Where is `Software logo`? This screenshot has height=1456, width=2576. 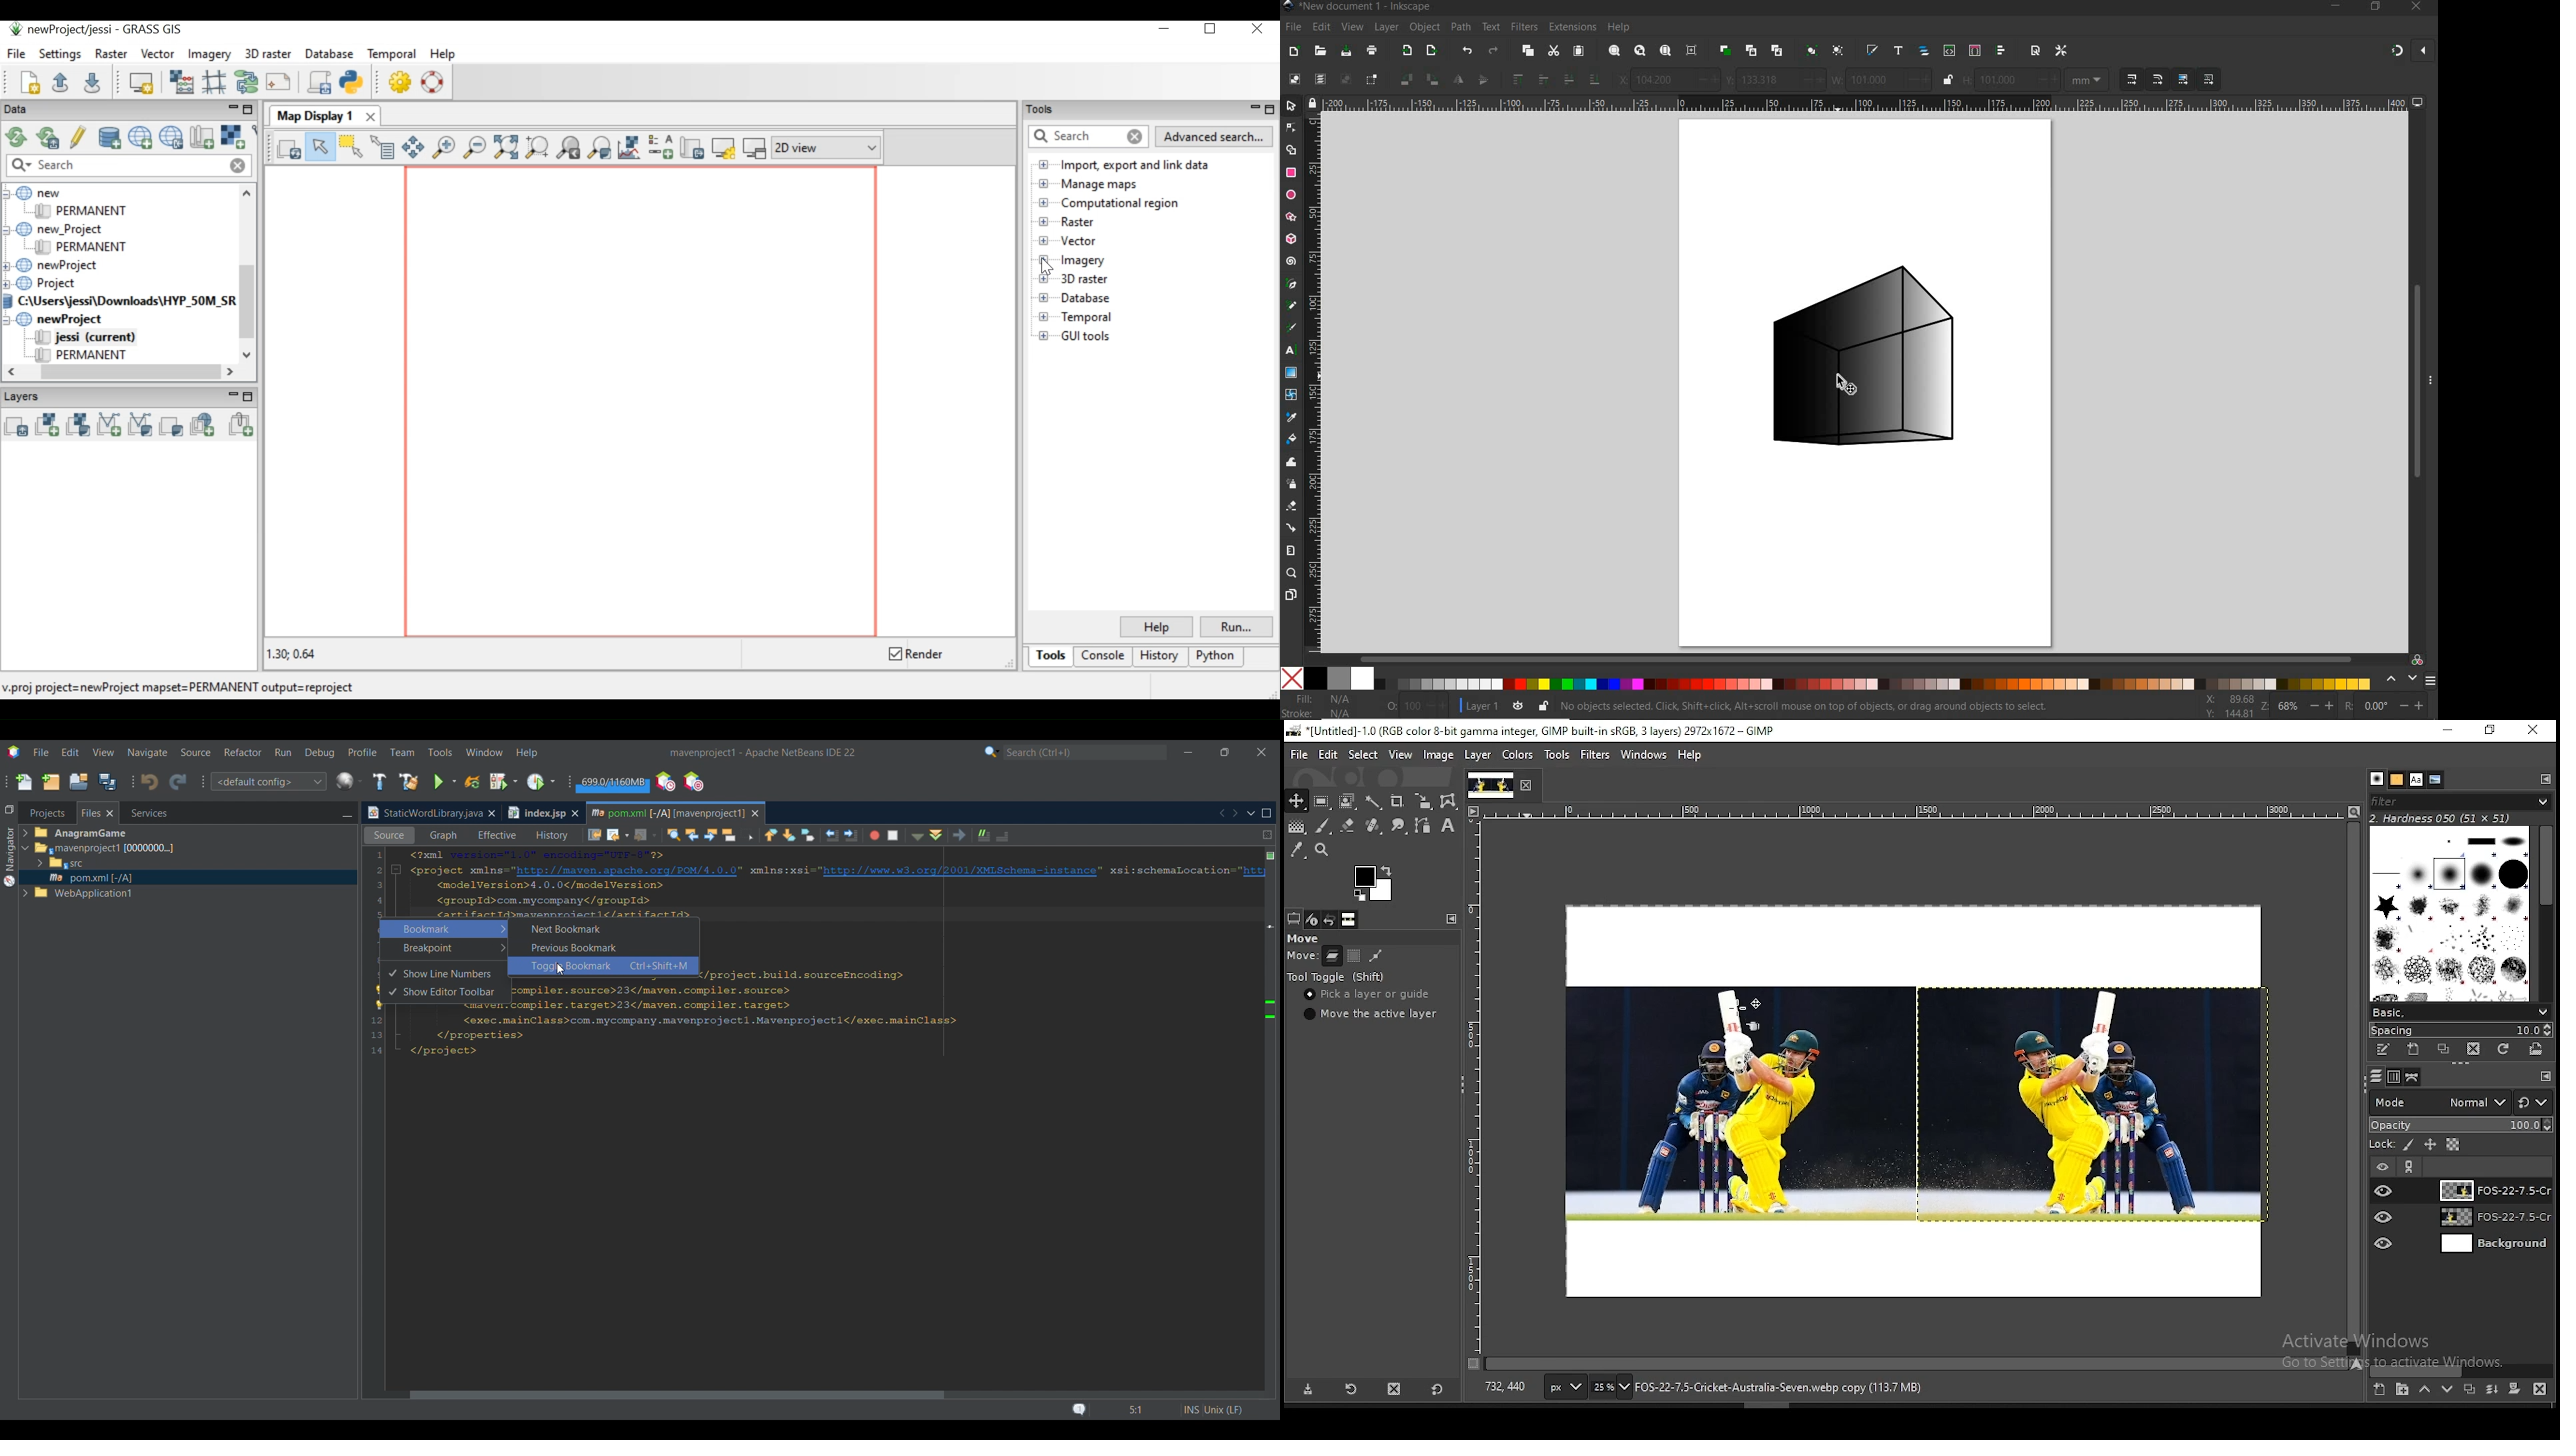 Software logo is located at coordinates (14, 753).